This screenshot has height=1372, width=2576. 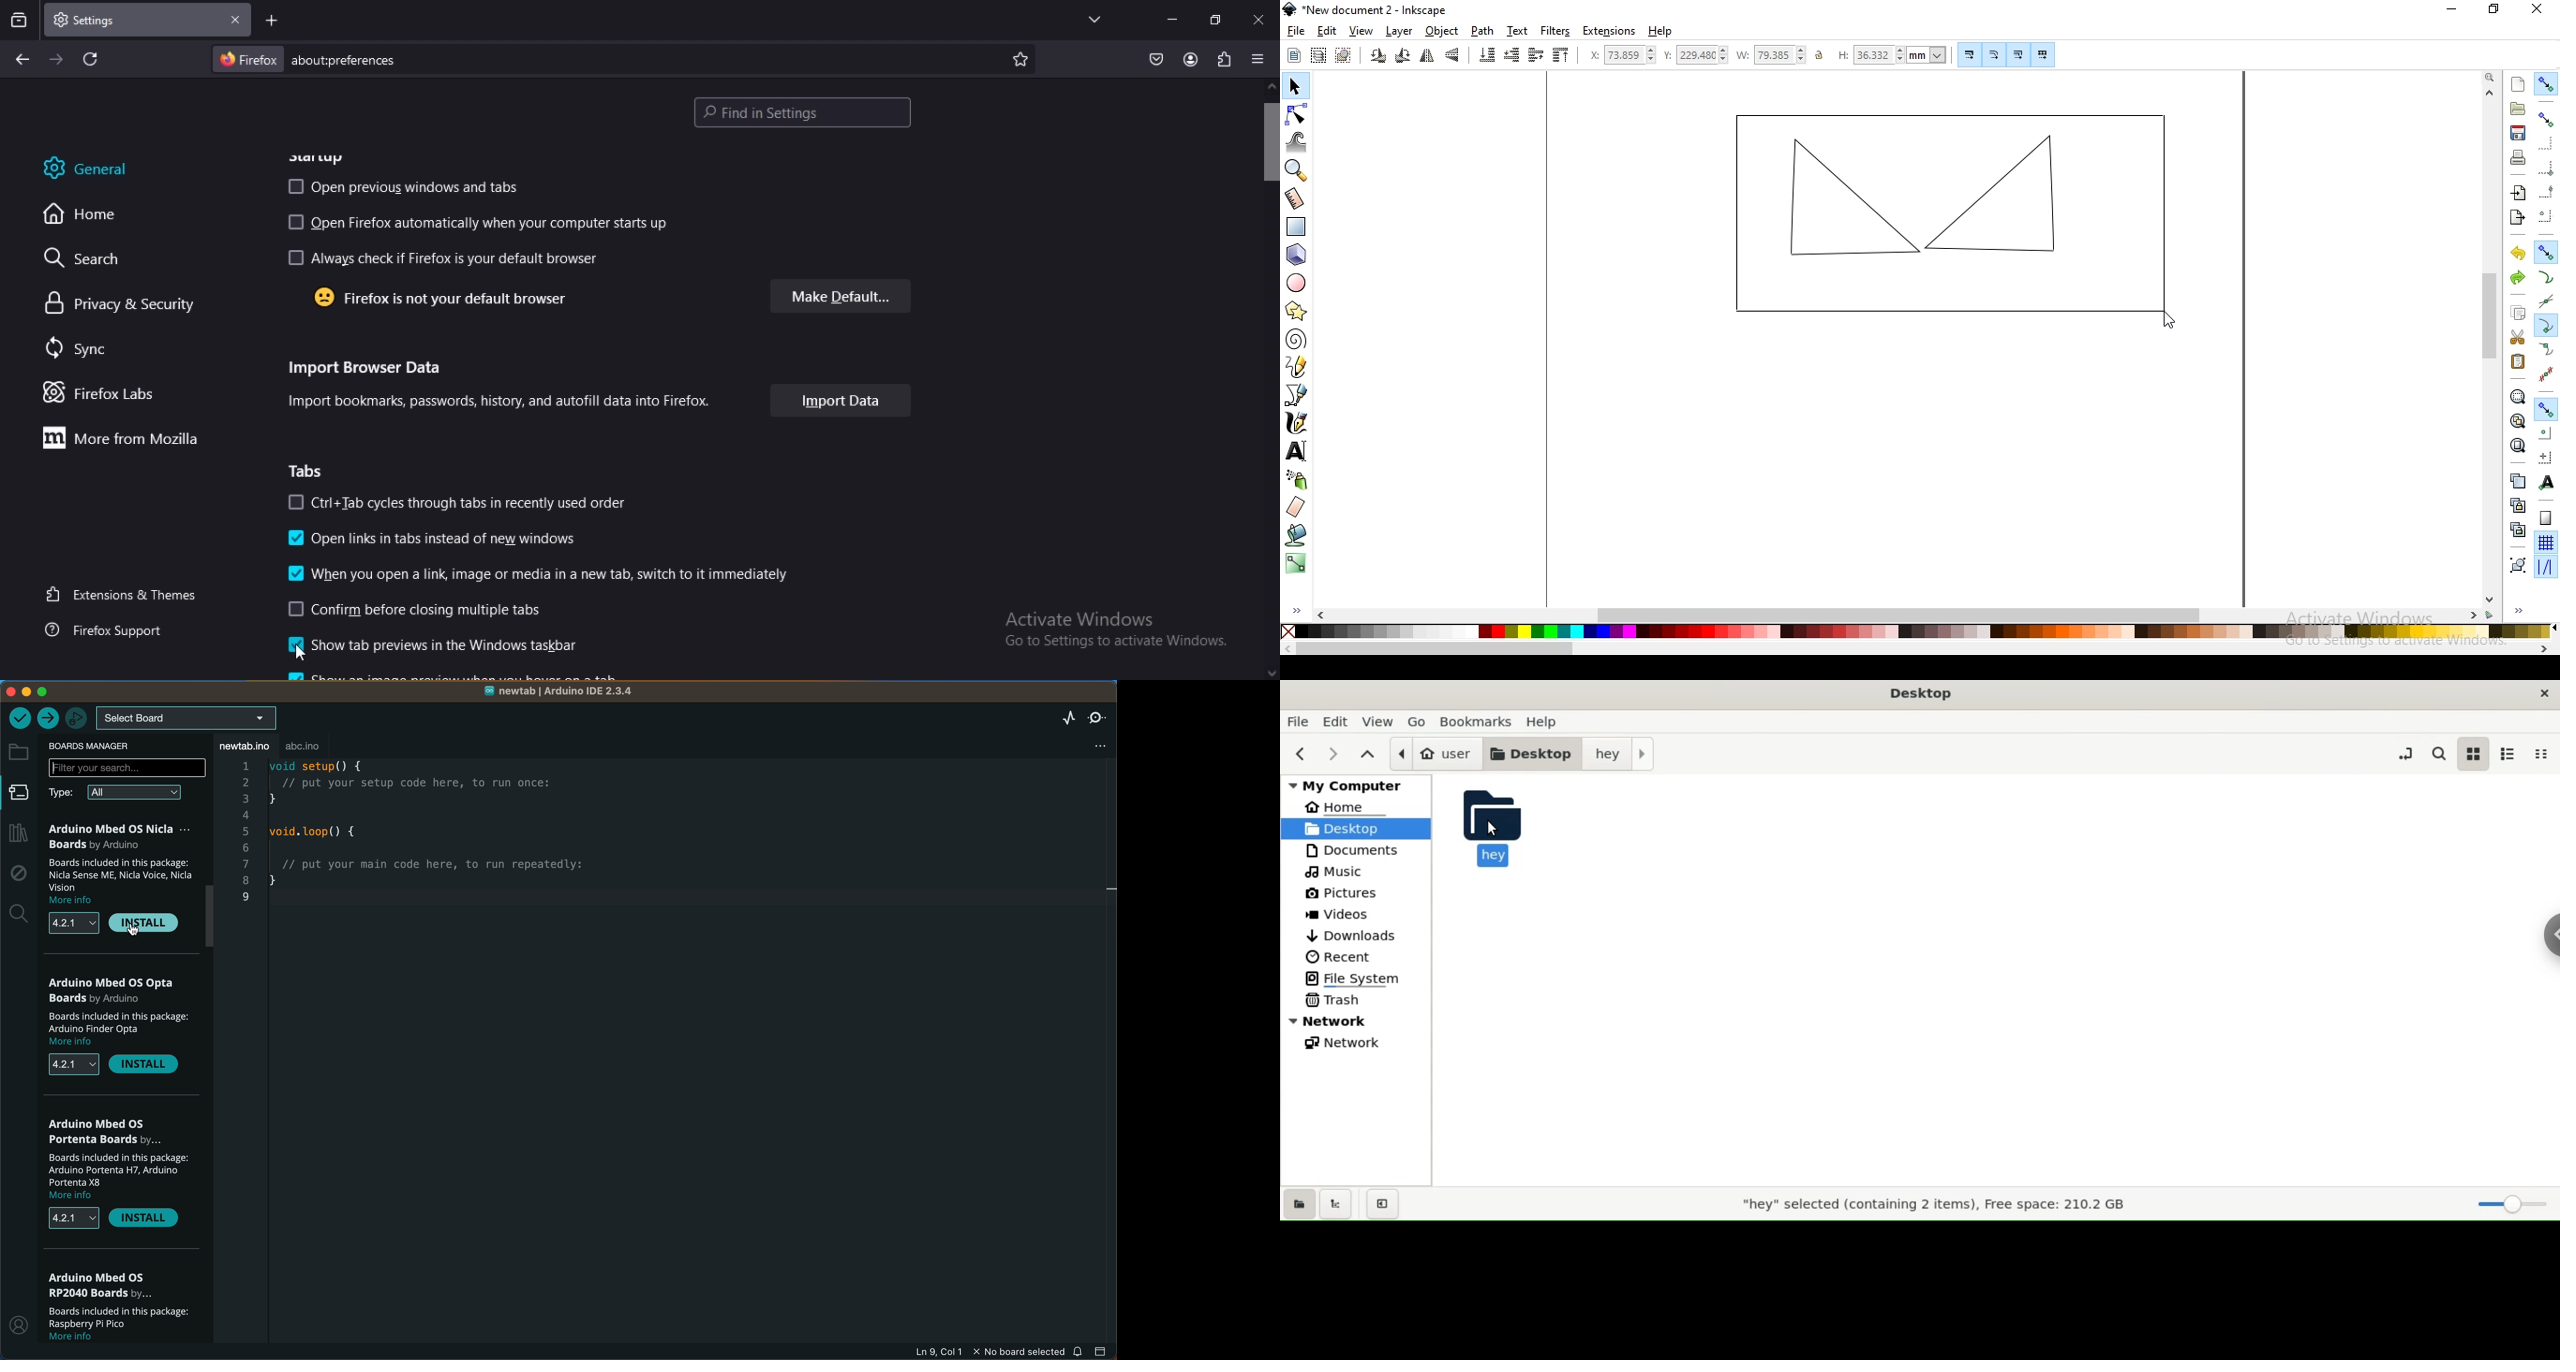 What do you see at coordinates (1925, 693) in the screenshot?
I see `Desktop` at bounding box center [1925, 693].